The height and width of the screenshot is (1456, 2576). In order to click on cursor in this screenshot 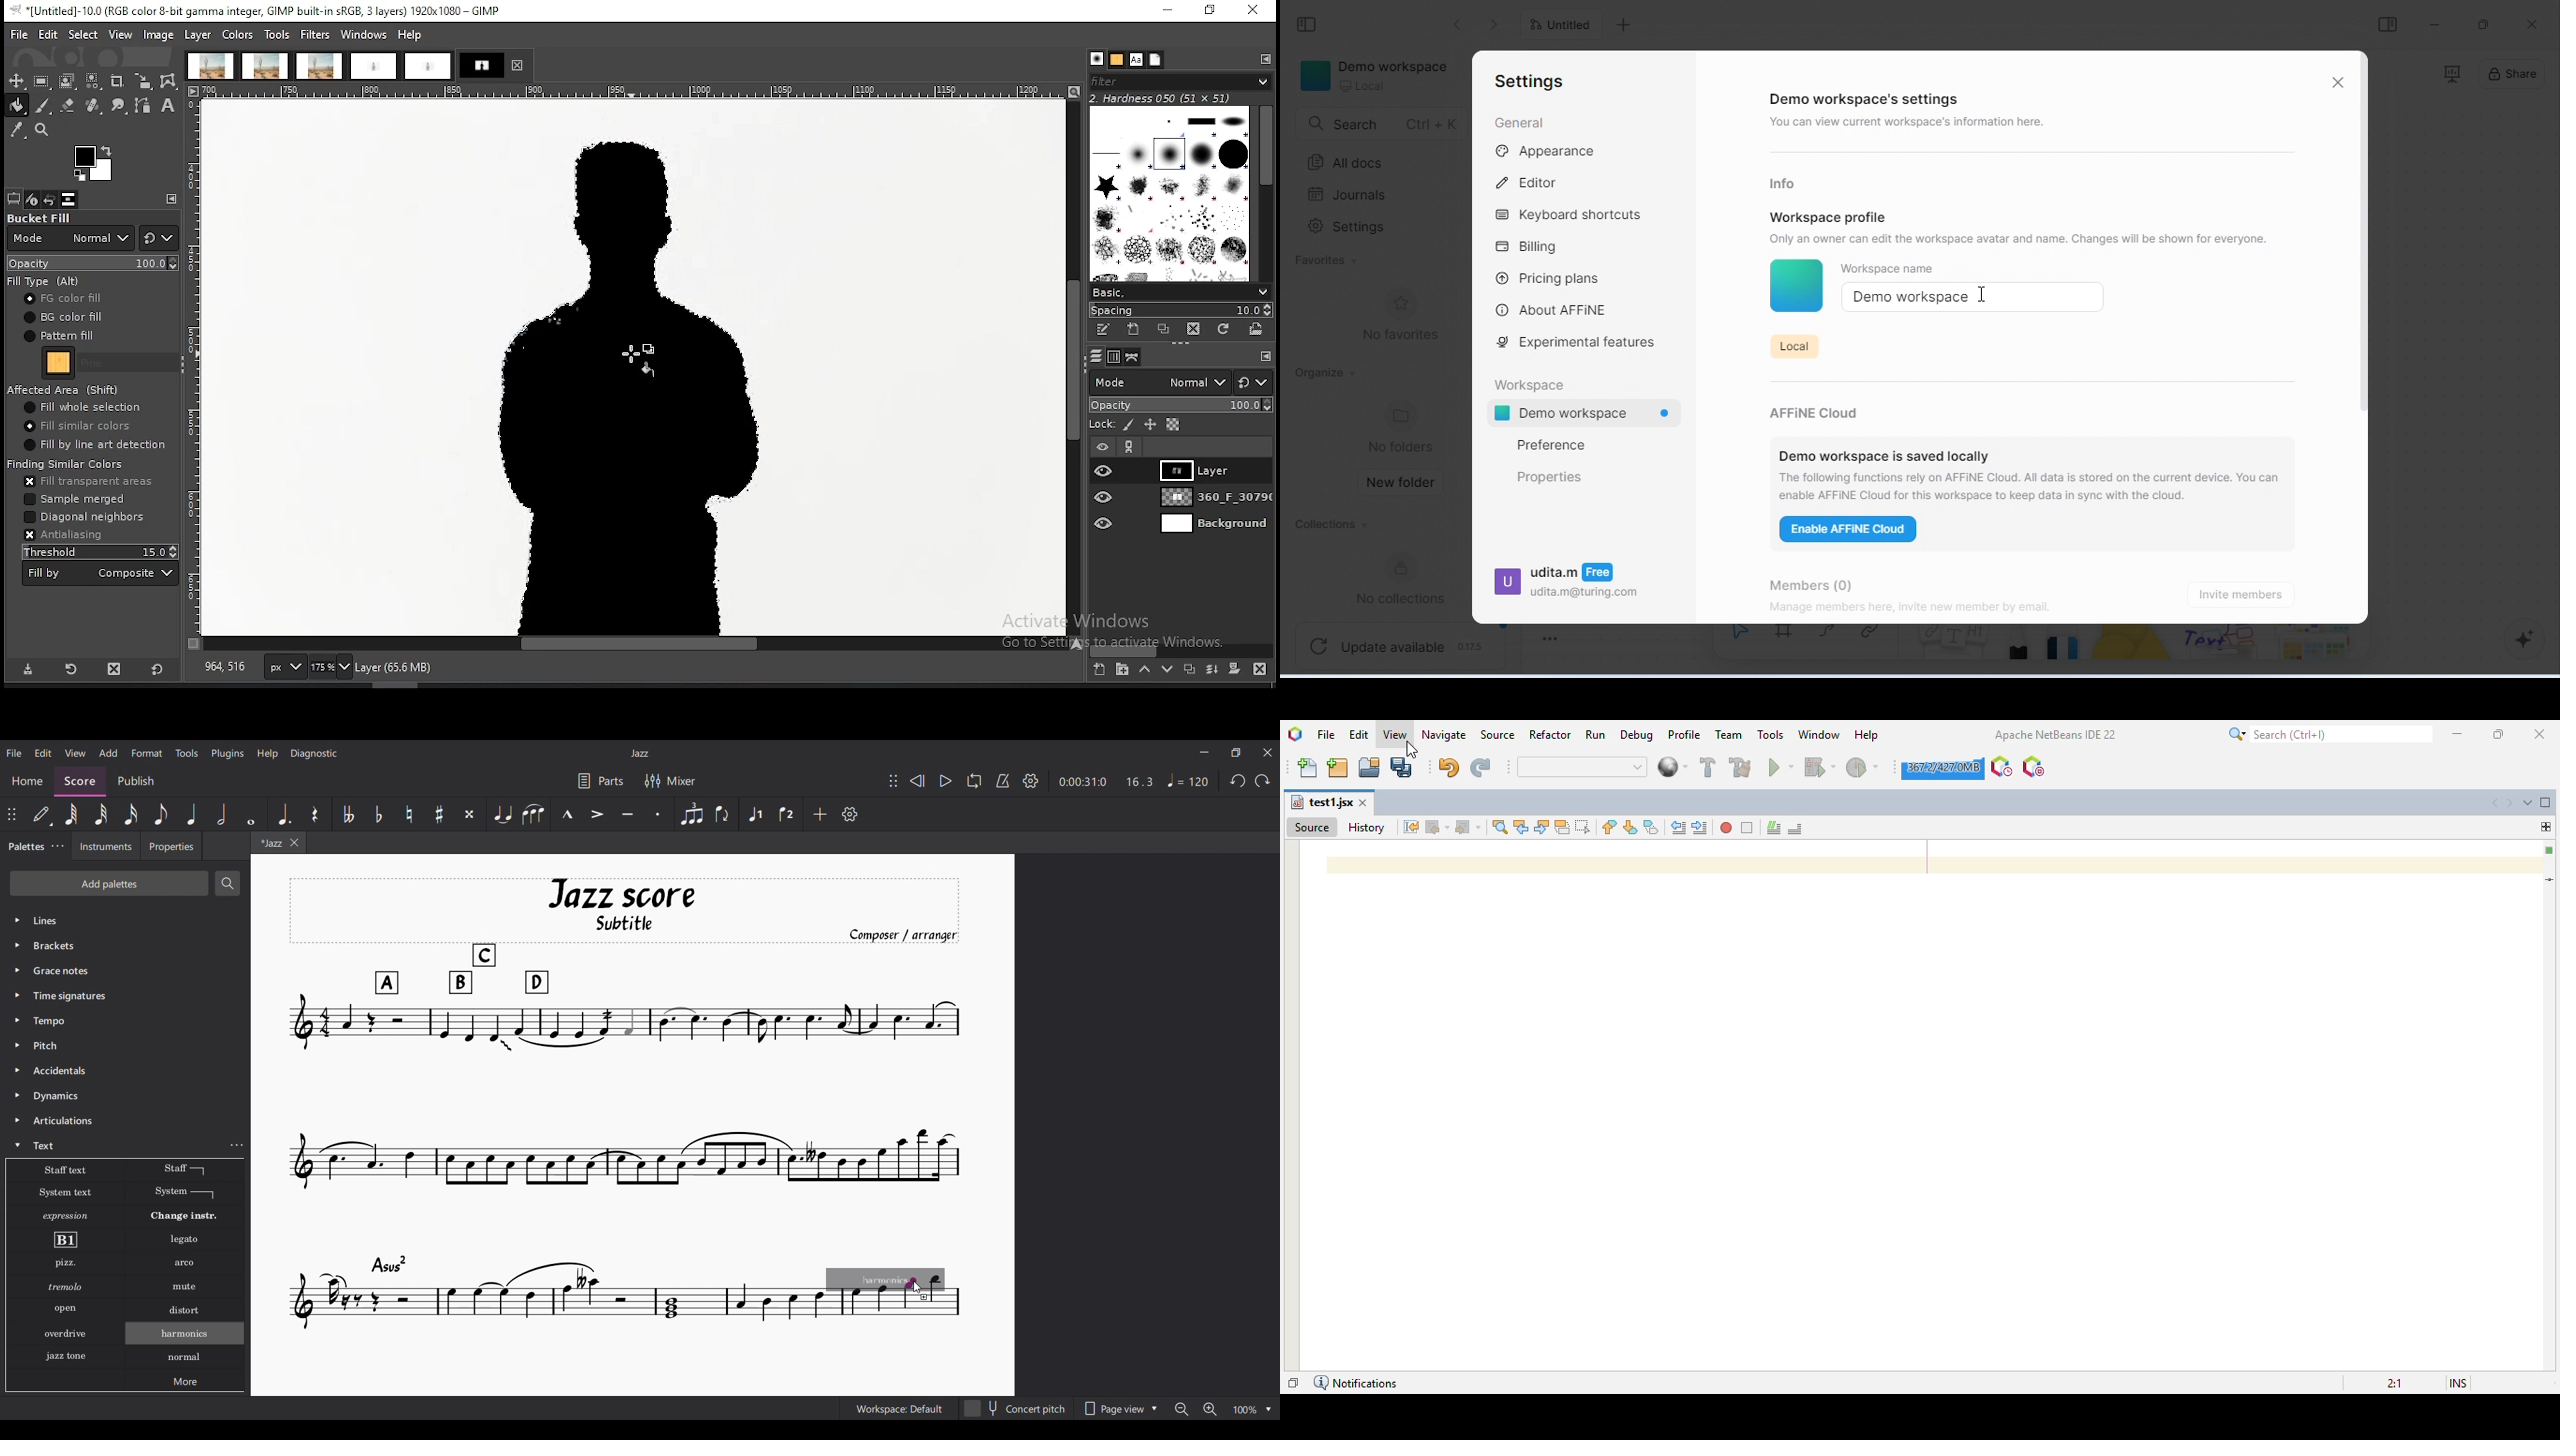, I will do `click(1984, 294)`.